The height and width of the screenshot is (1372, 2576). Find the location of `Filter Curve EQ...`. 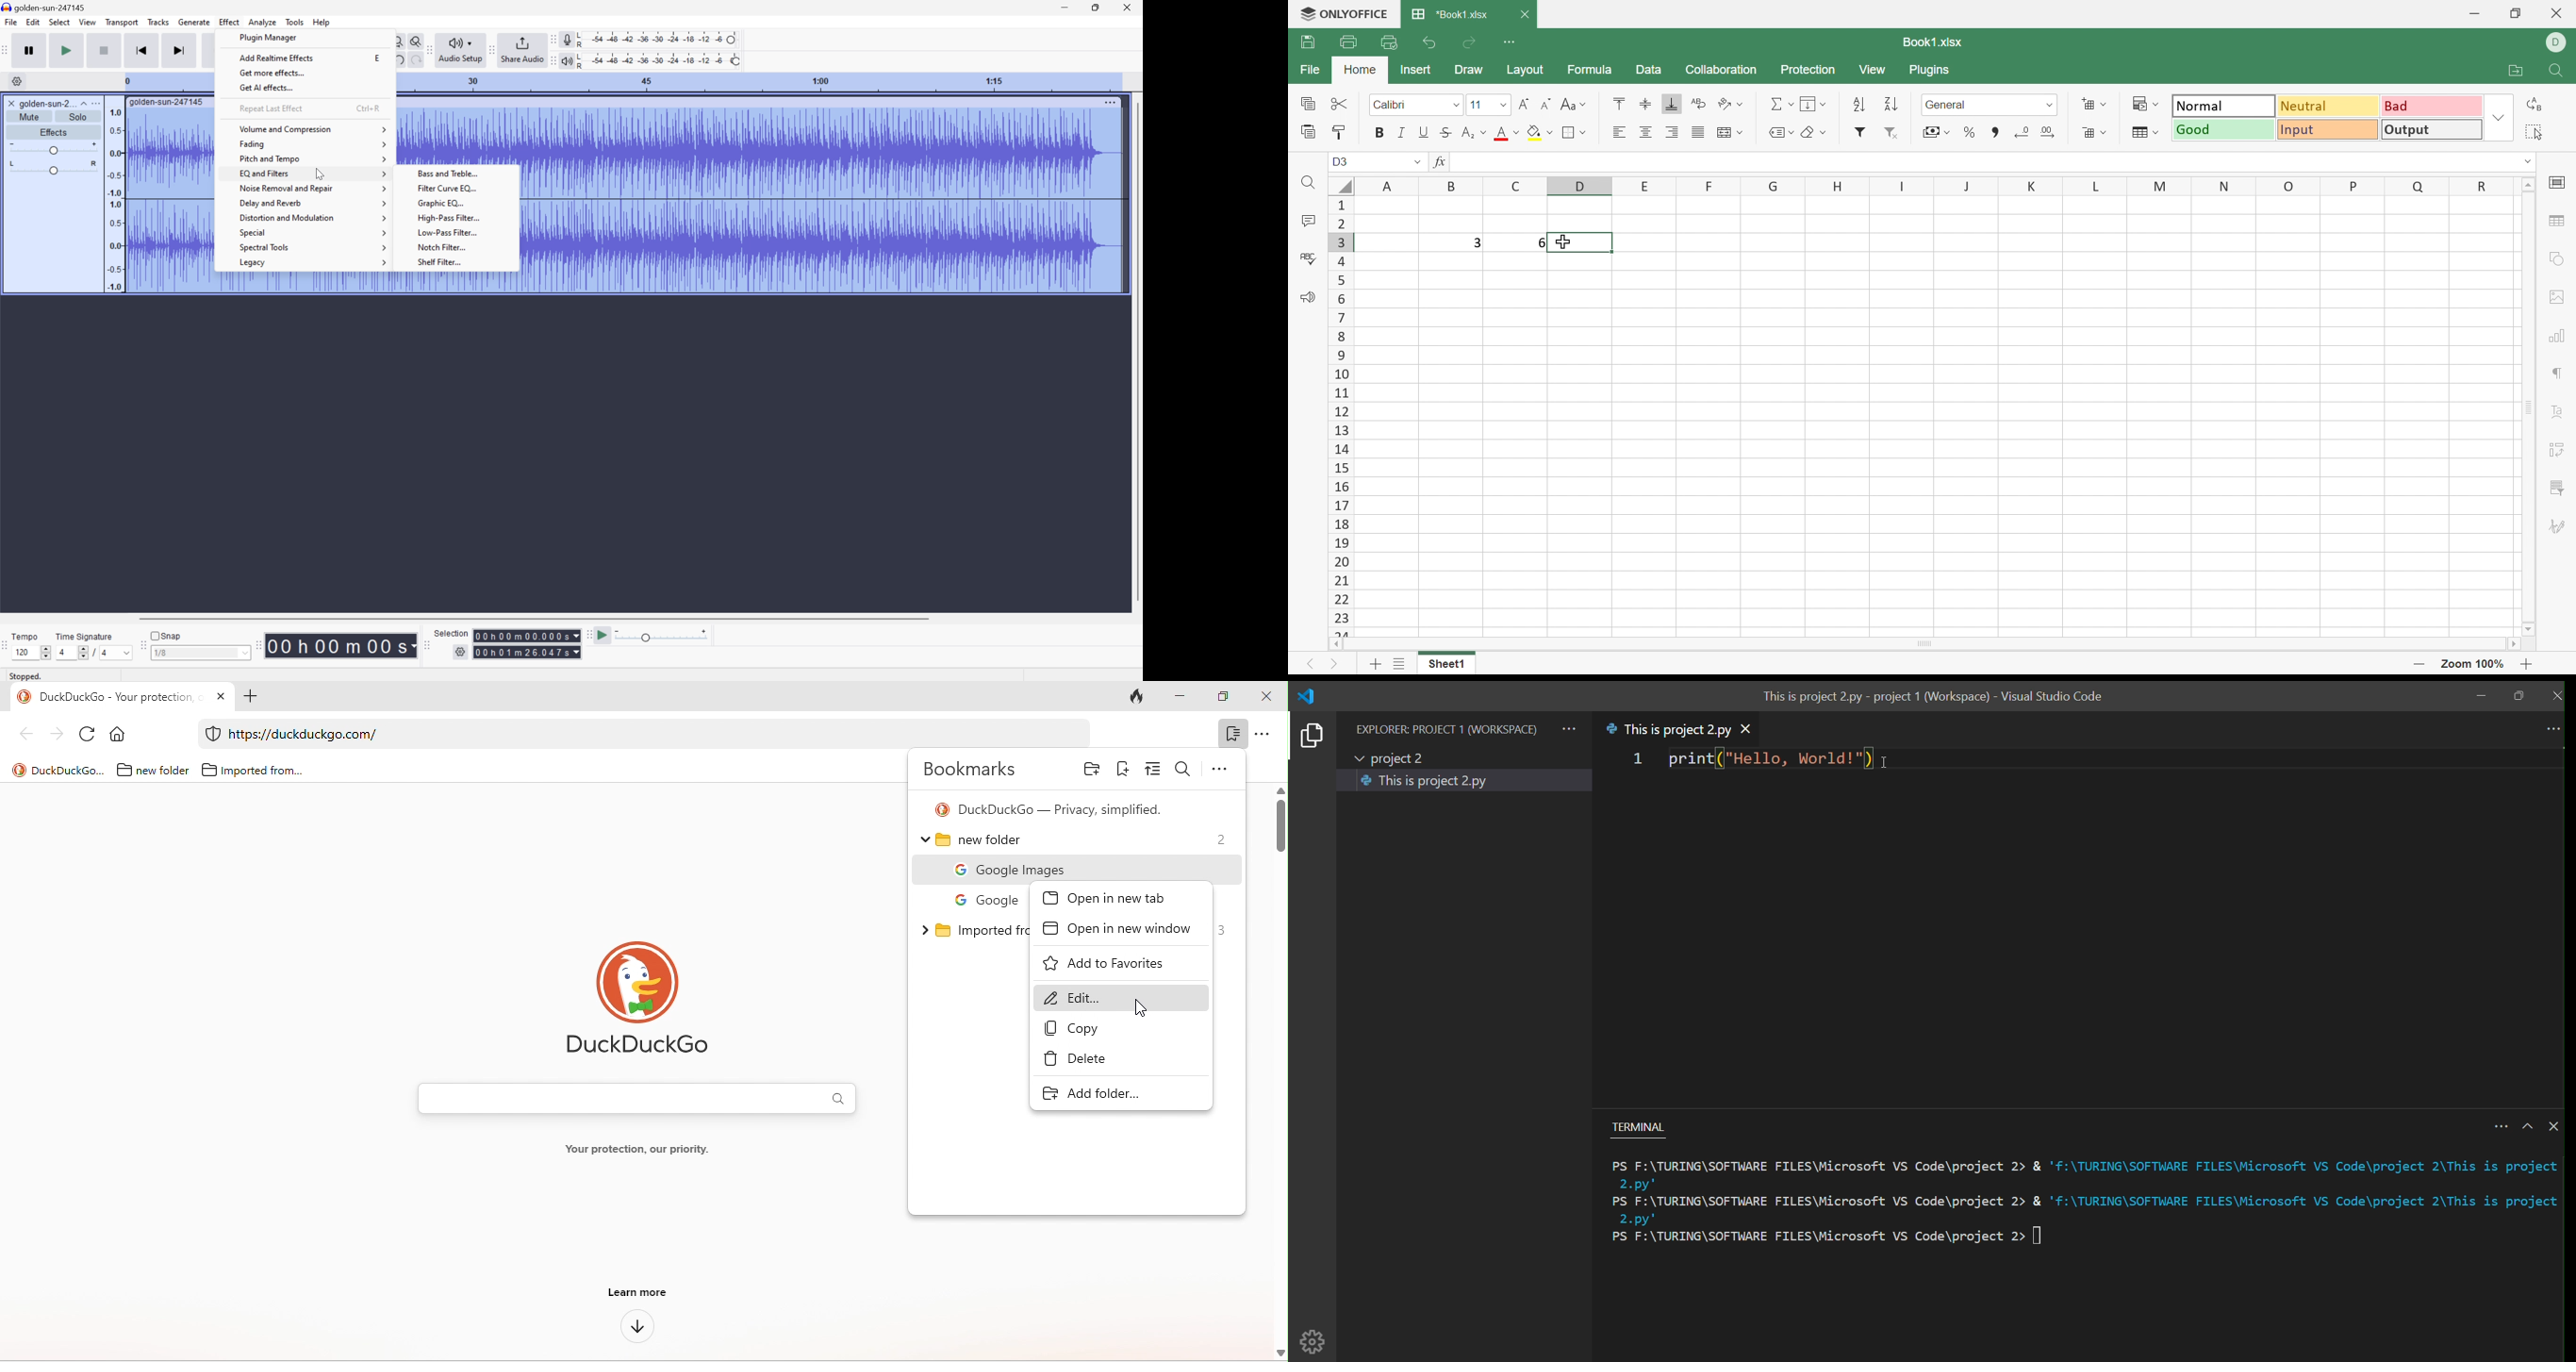

Filter Curve EQ... is located at coordinates (462, 189).